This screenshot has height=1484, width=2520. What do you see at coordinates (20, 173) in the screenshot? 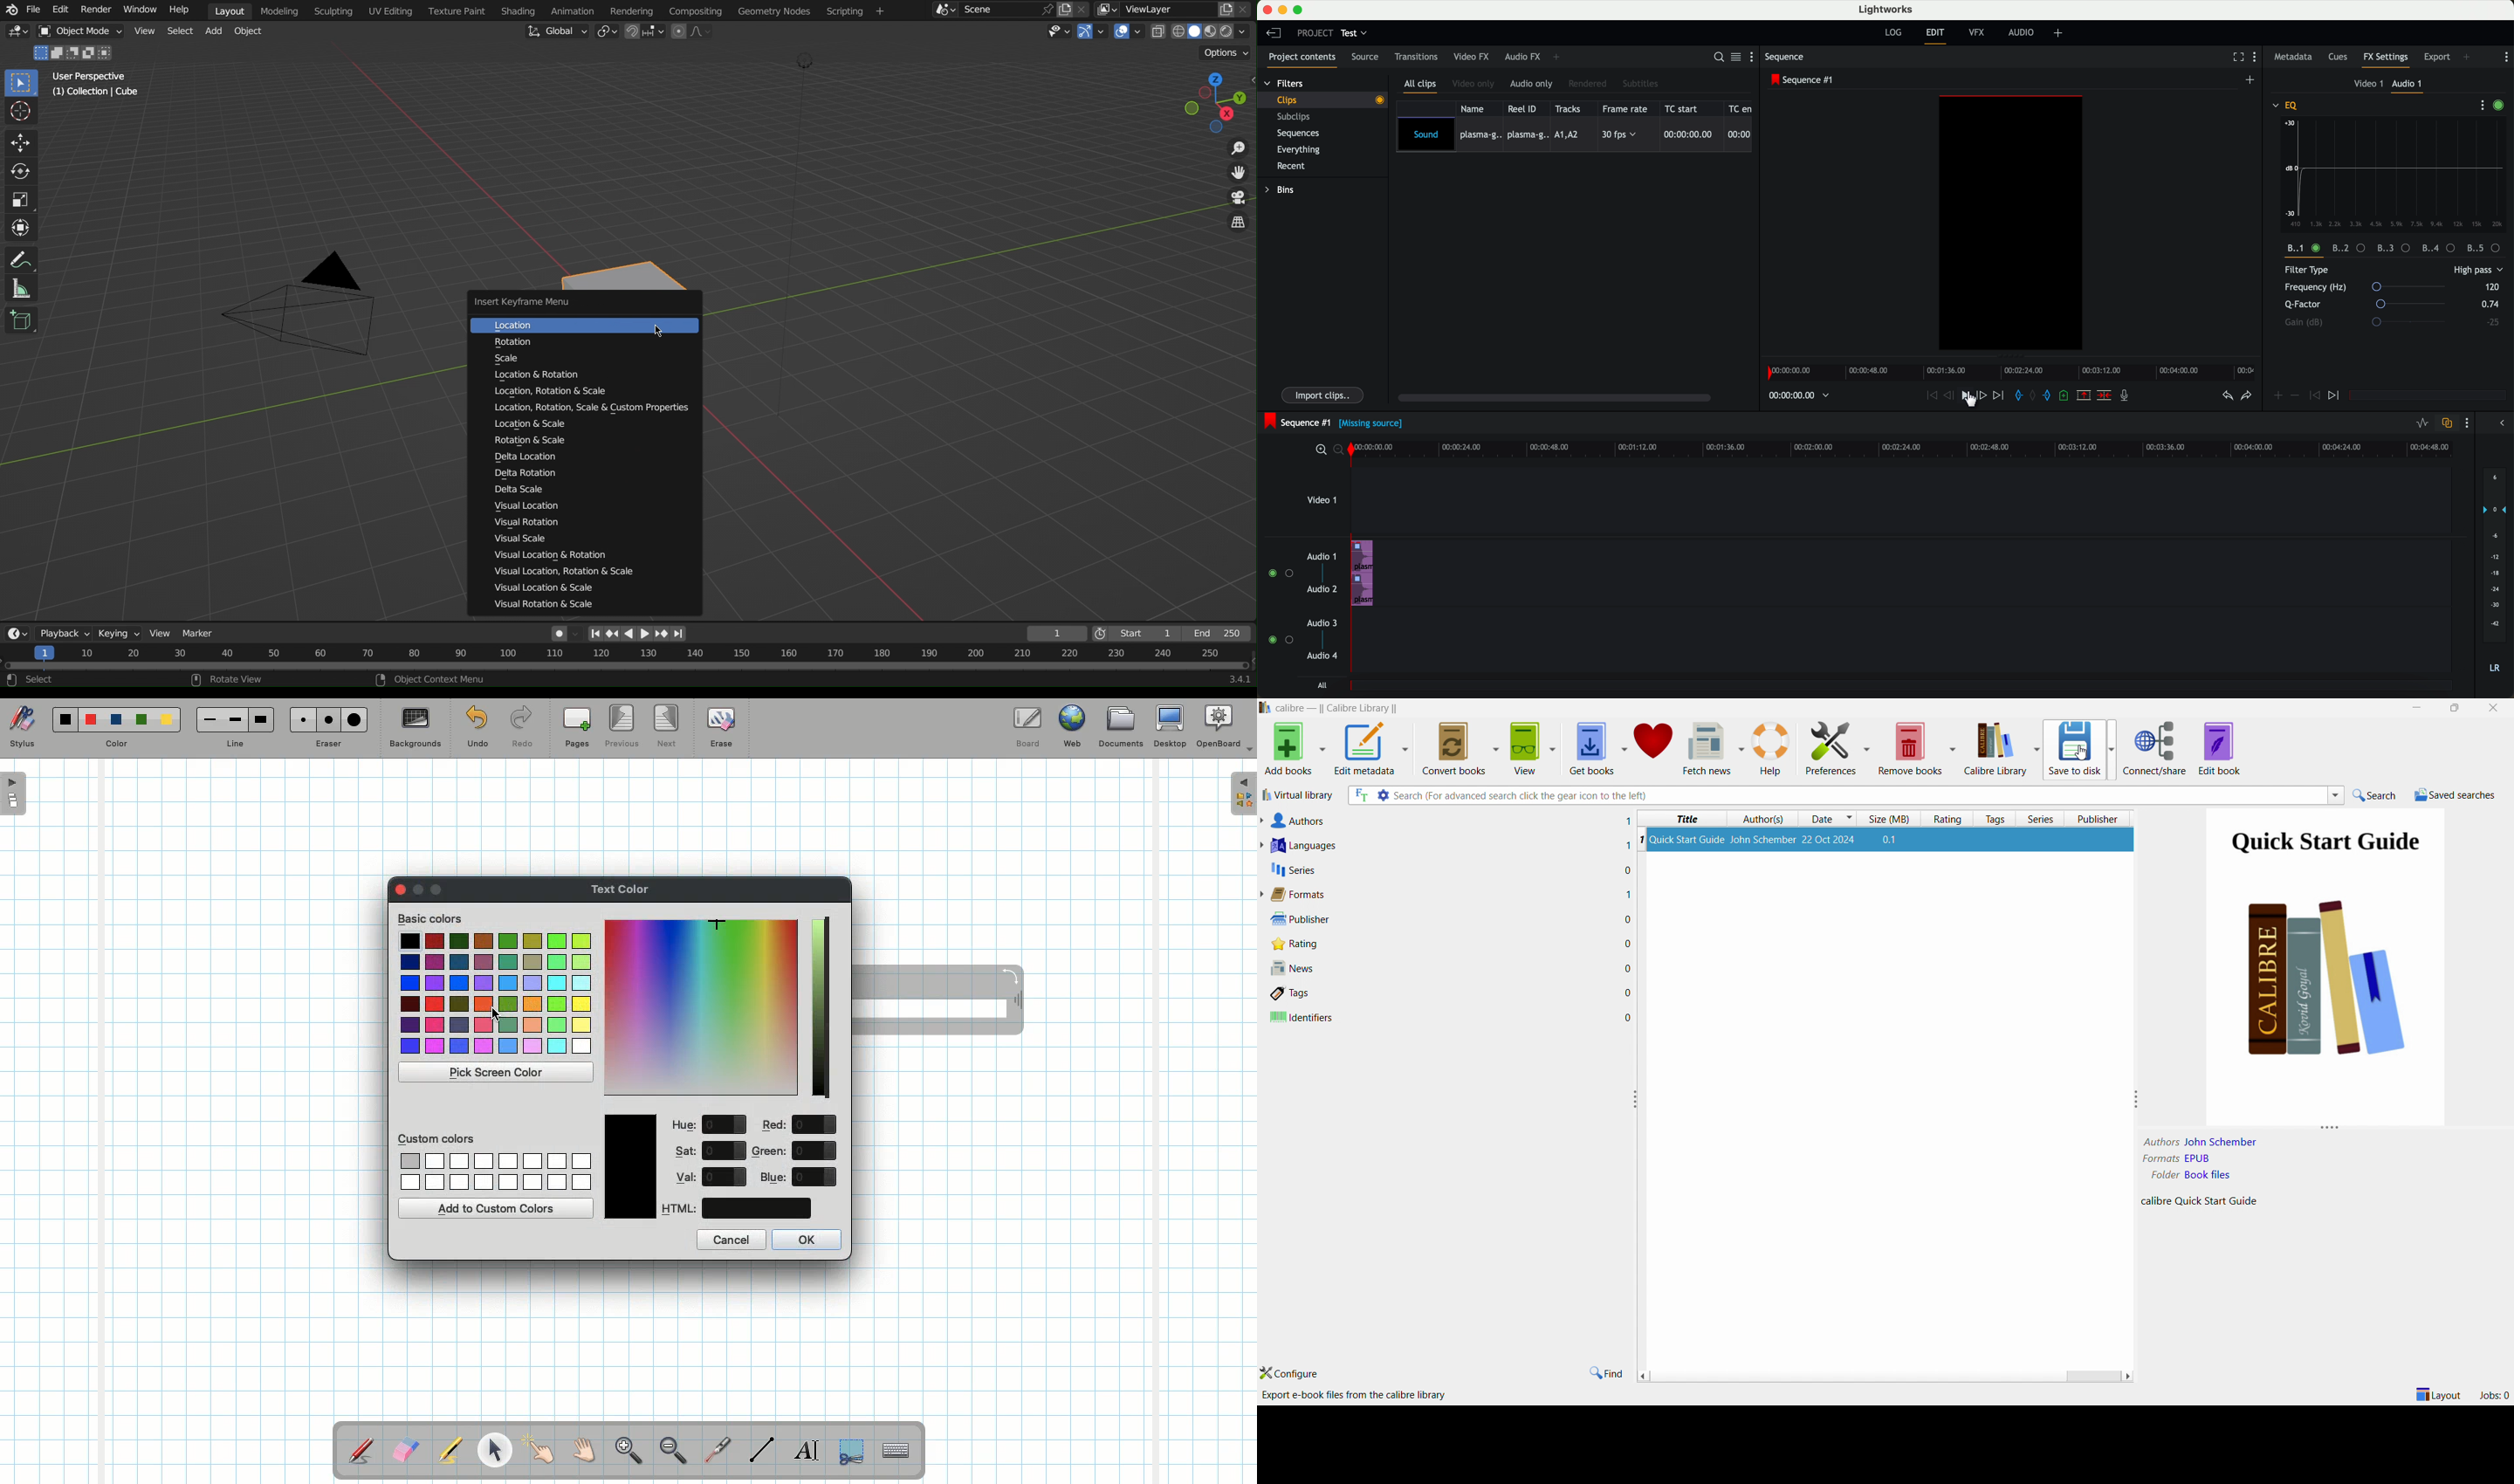
I see `Rotate` at bounding box center [20, 173].